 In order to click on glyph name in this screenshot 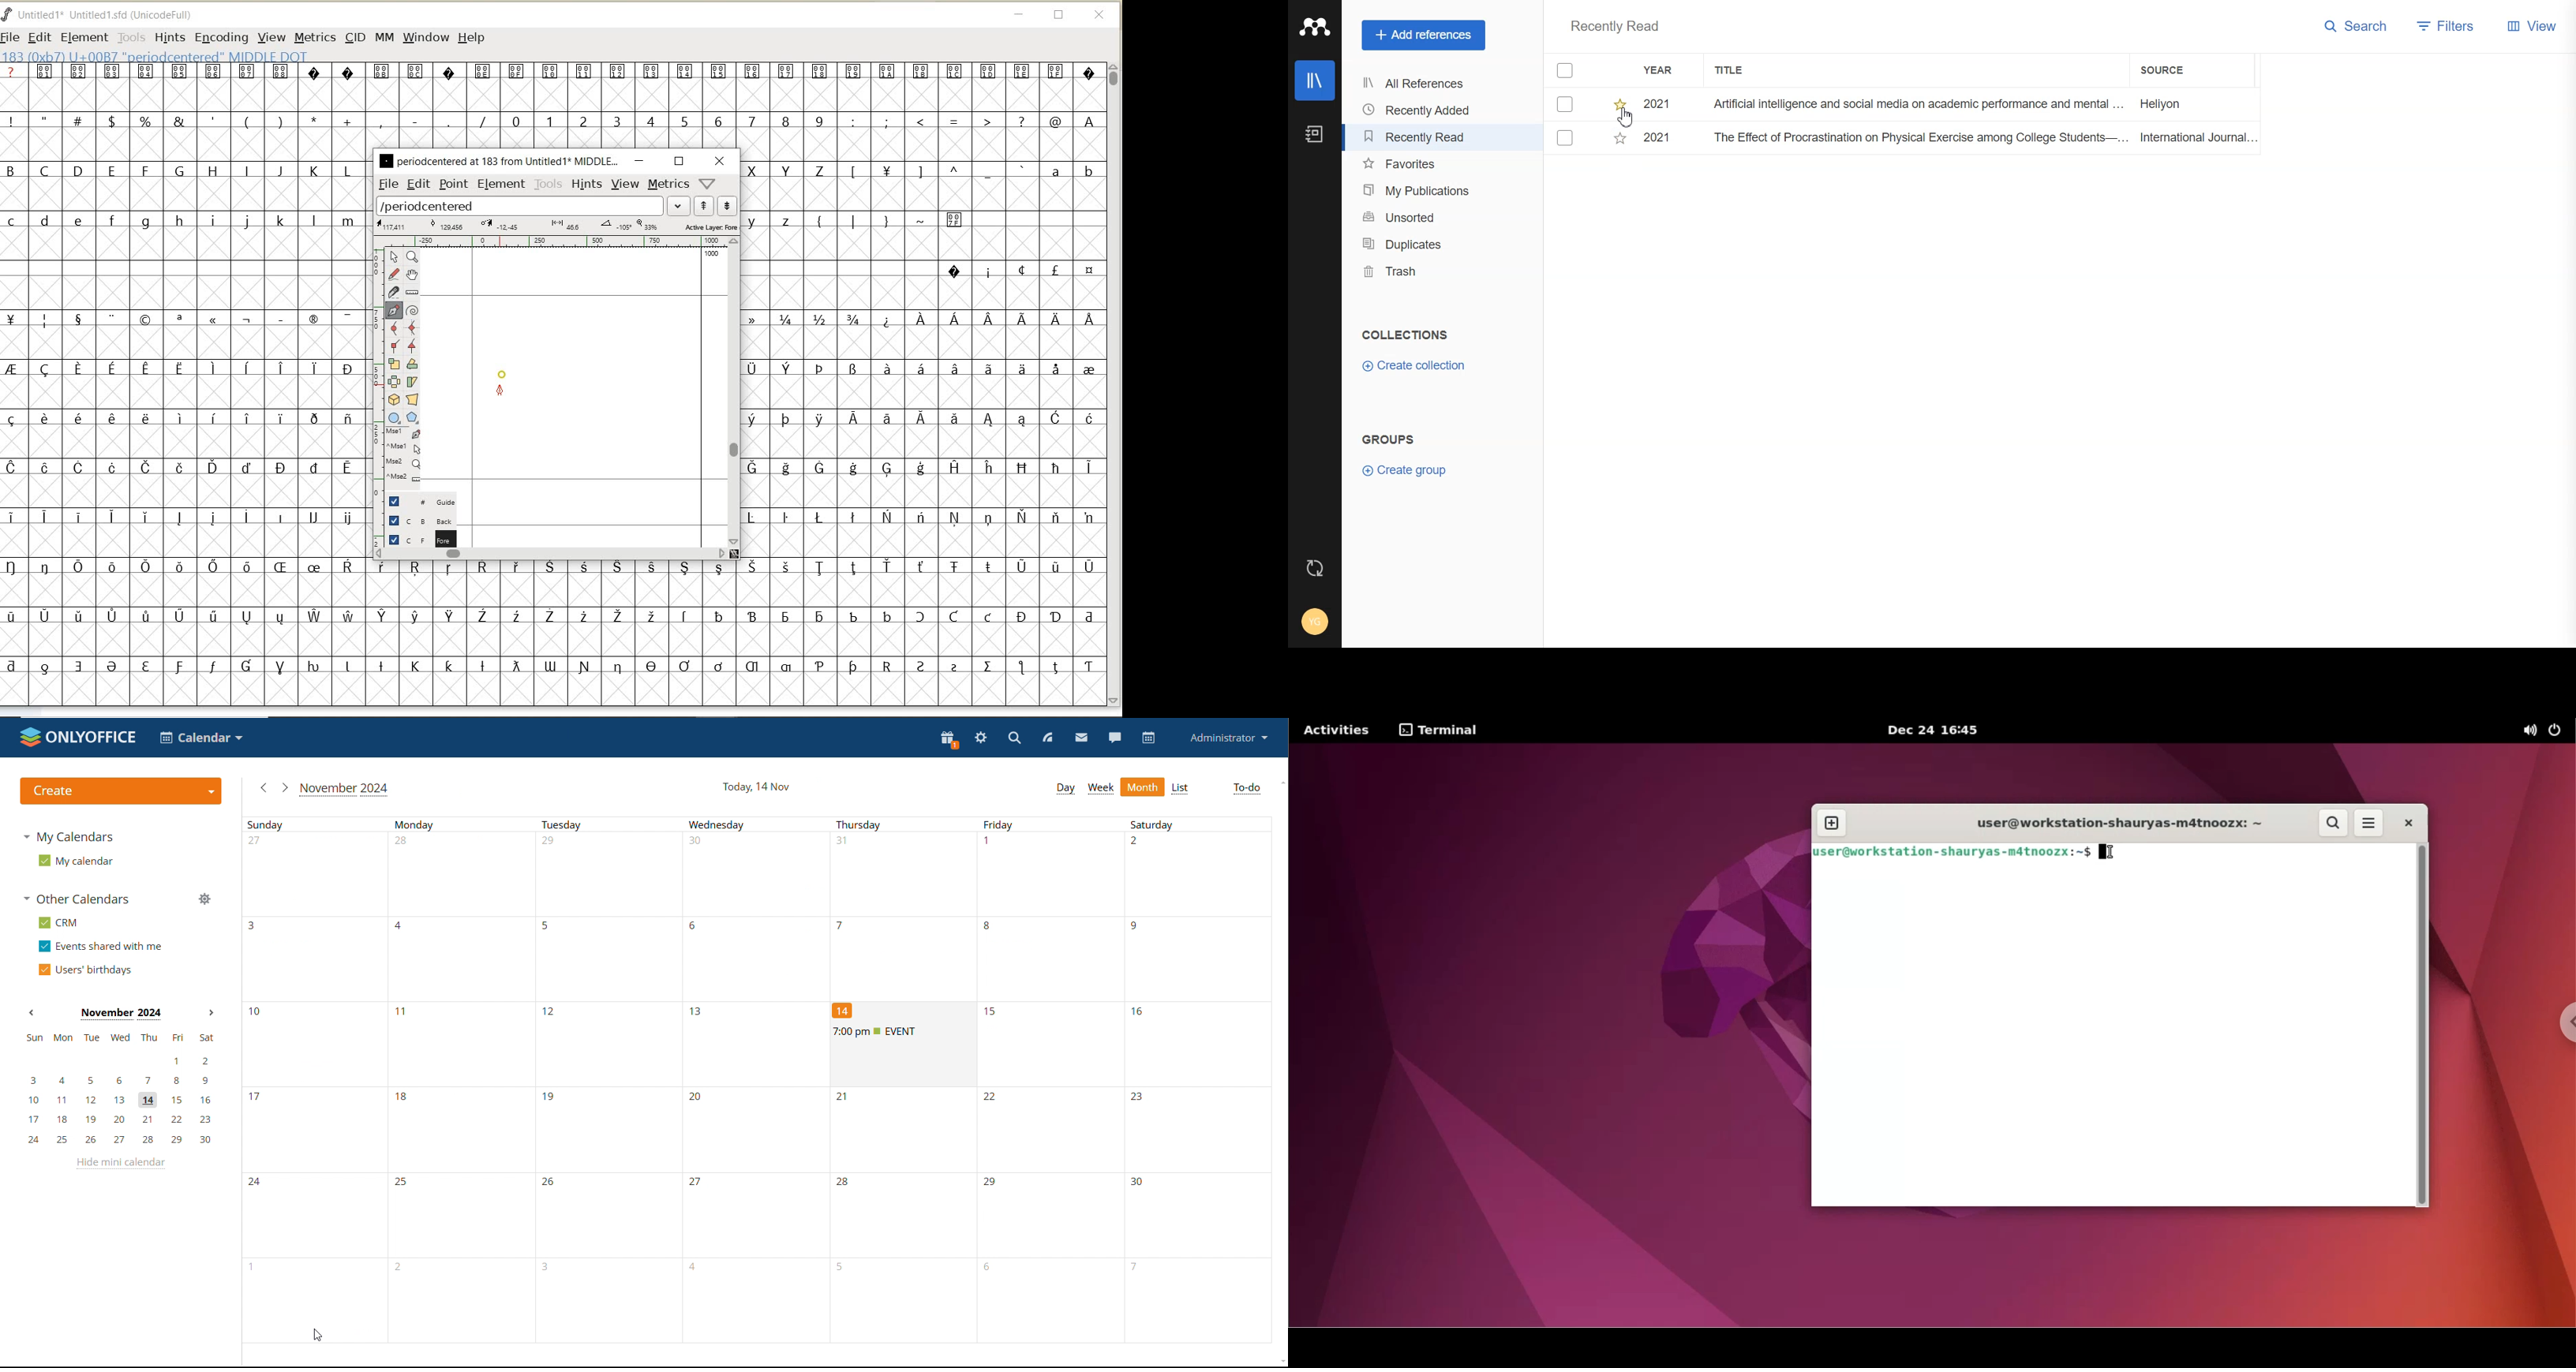, I will do `click(499, 160)`.